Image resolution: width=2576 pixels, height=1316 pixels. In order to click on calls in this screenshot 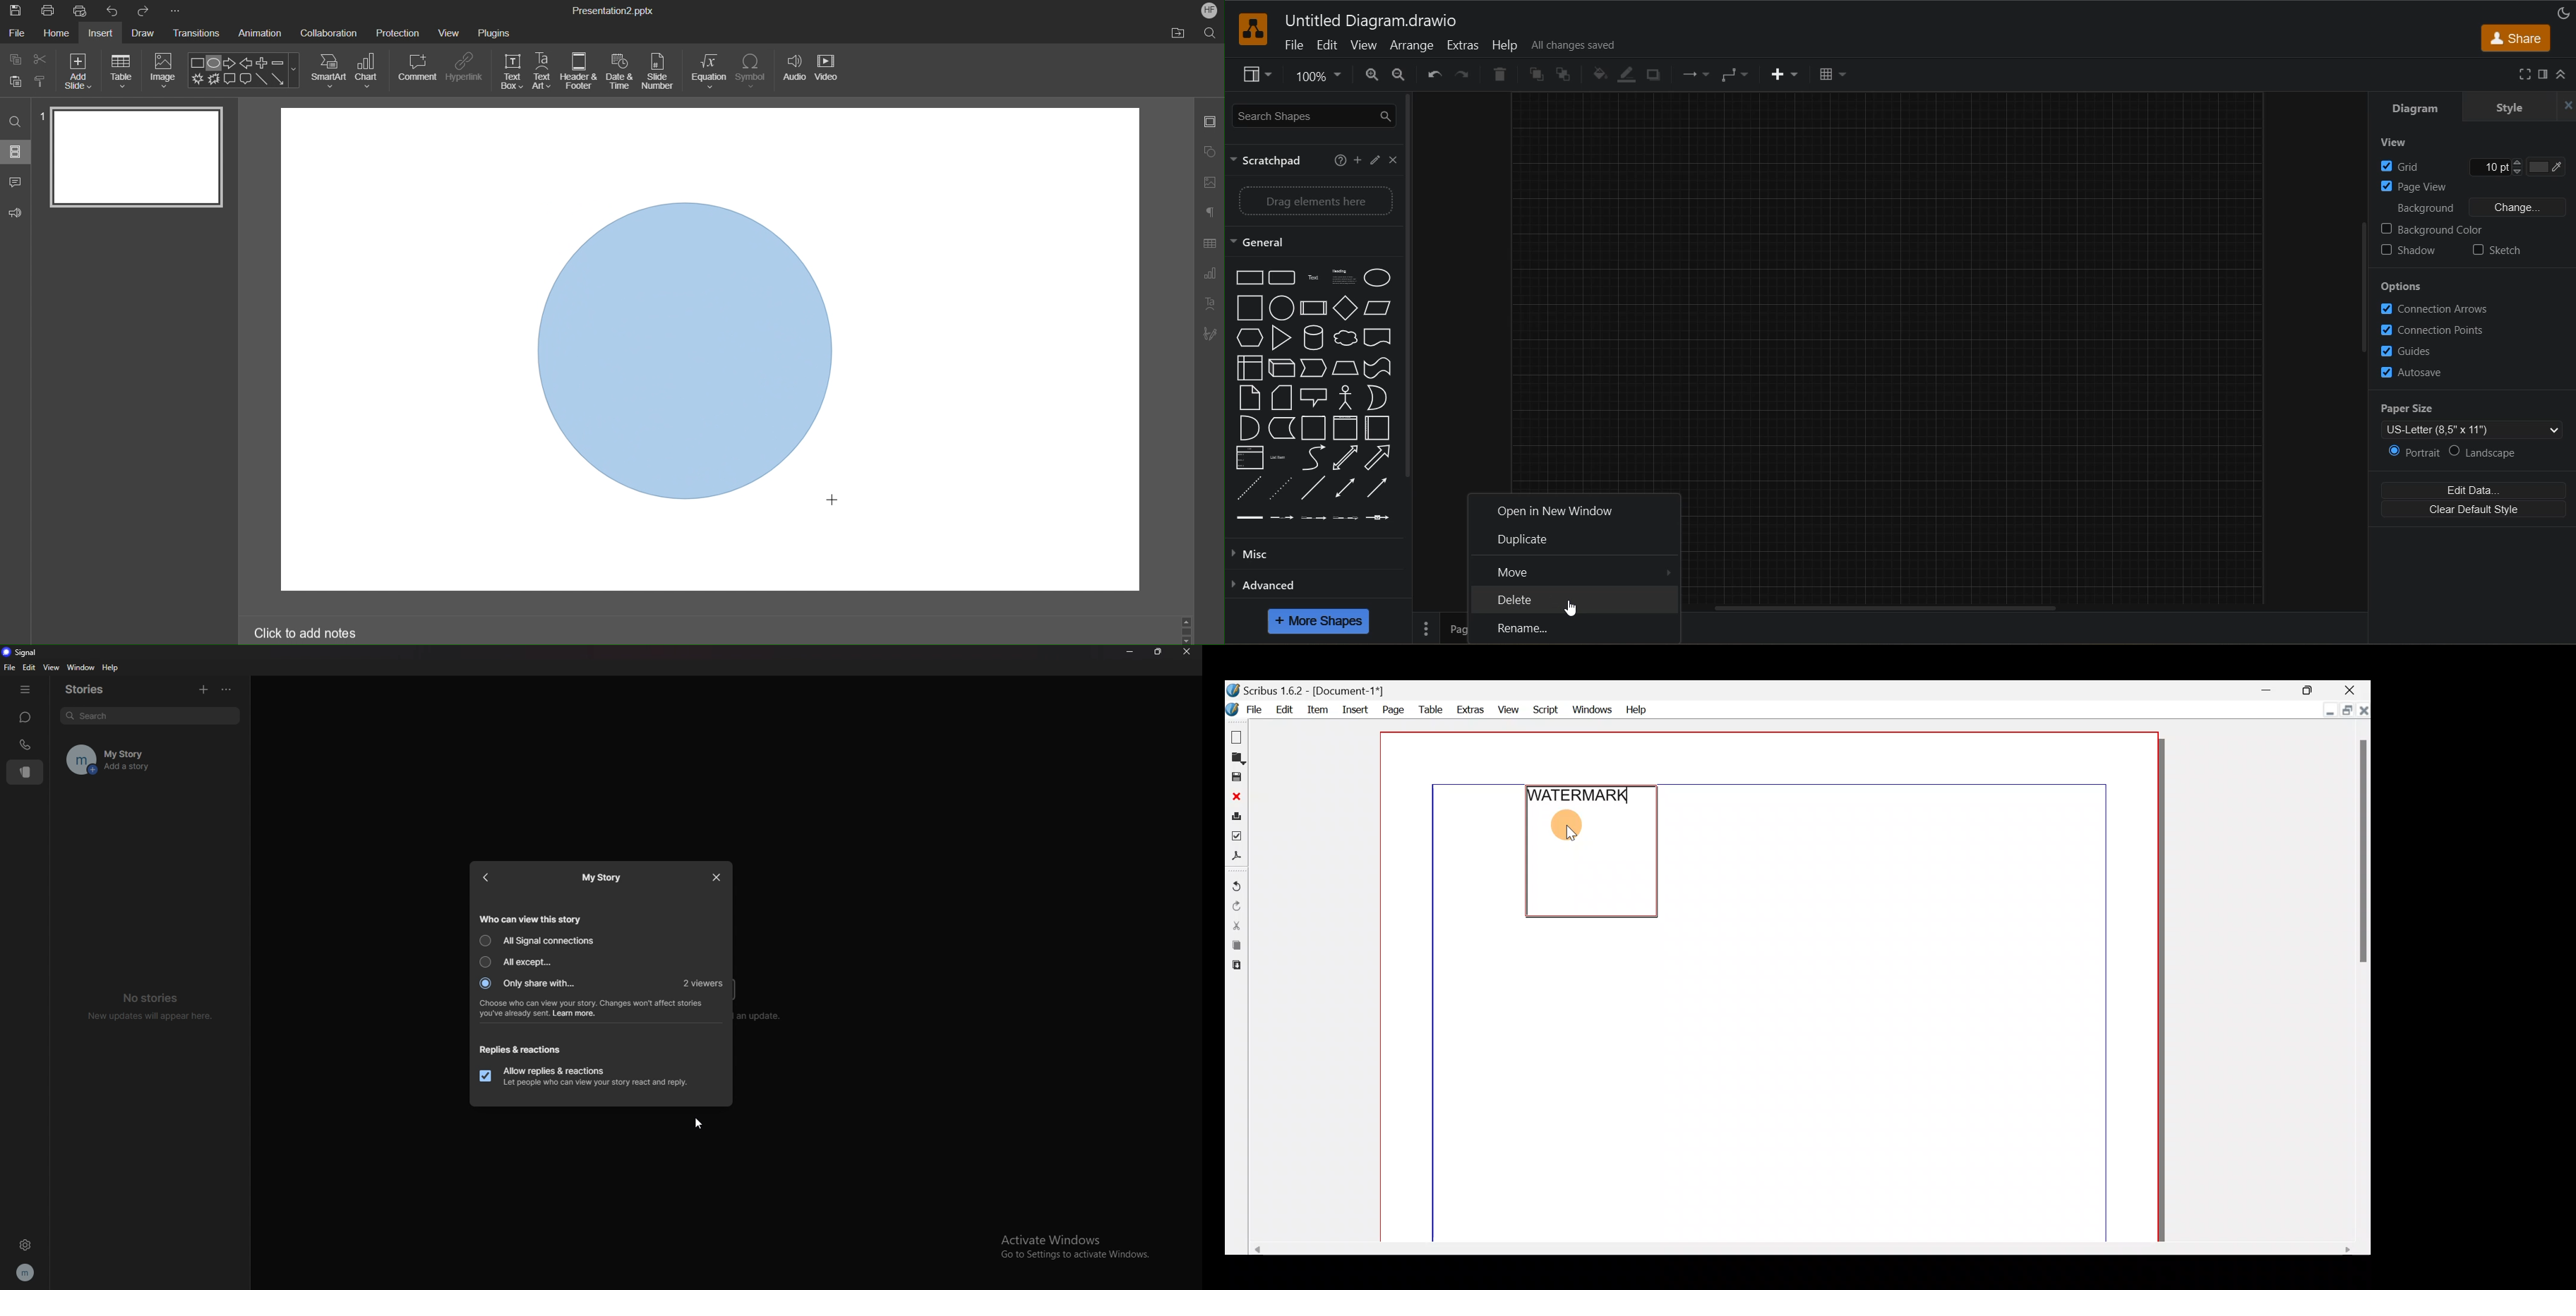, I will do `click(24, 745)`.